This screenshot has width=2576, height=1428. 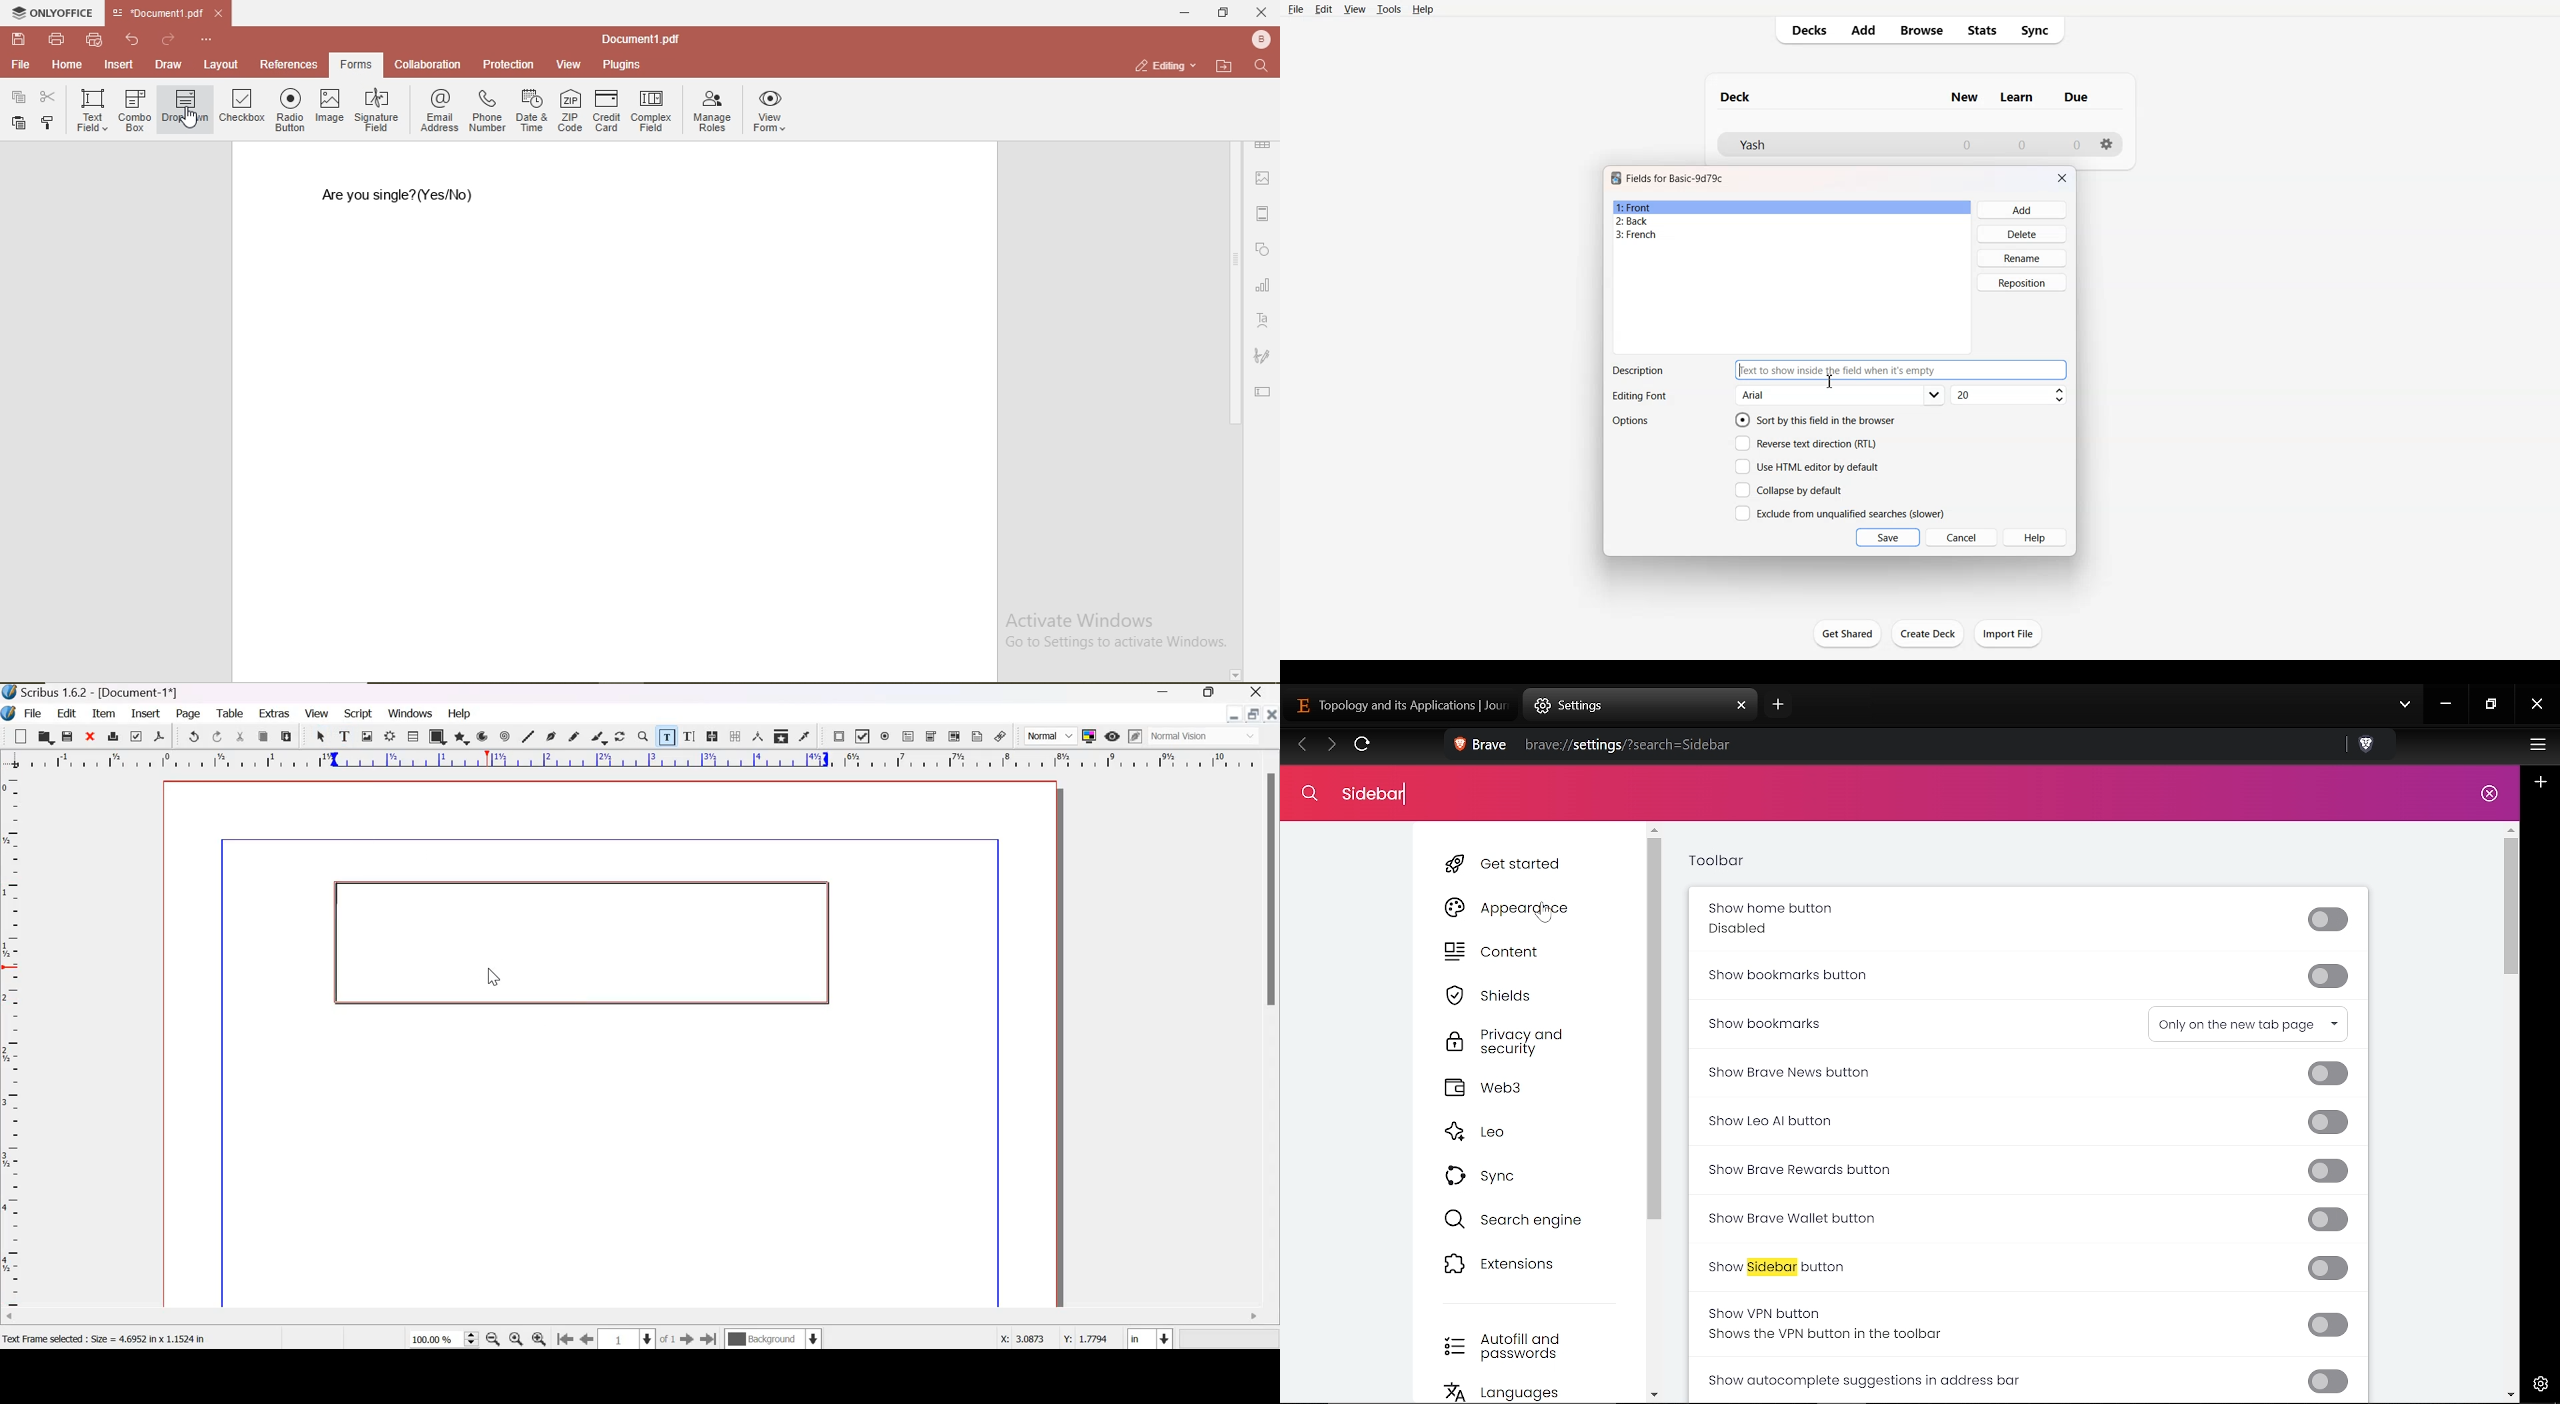 What do you see at coordinates (1017, 1339) in the screenshot?
I see `X: 3.0873` at bounding box center [1017, 1339].